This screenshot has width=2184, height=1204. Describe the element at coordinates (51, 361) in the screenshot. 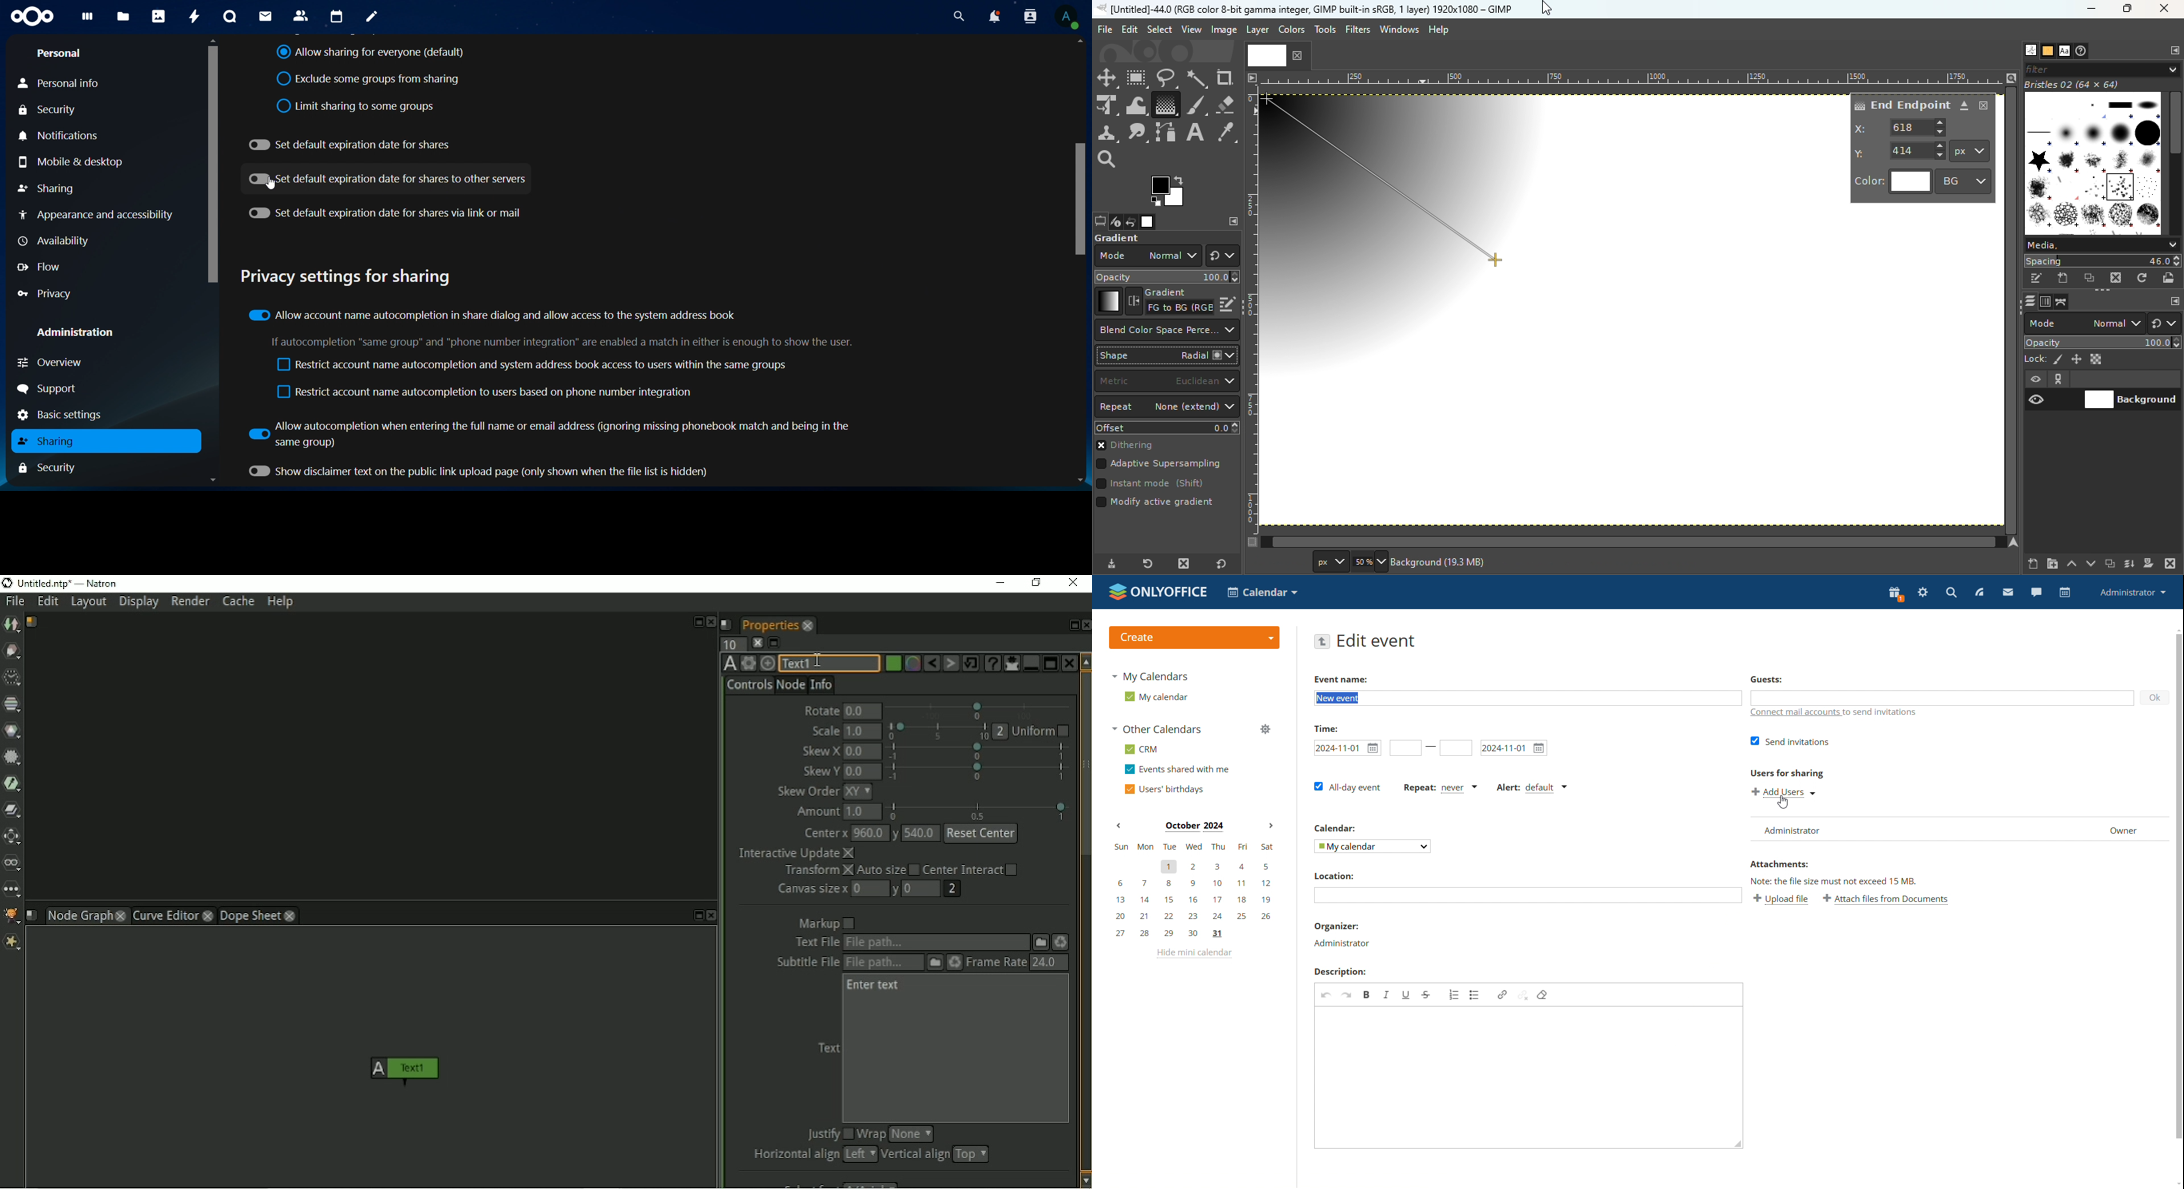

I see `overview` at that location.